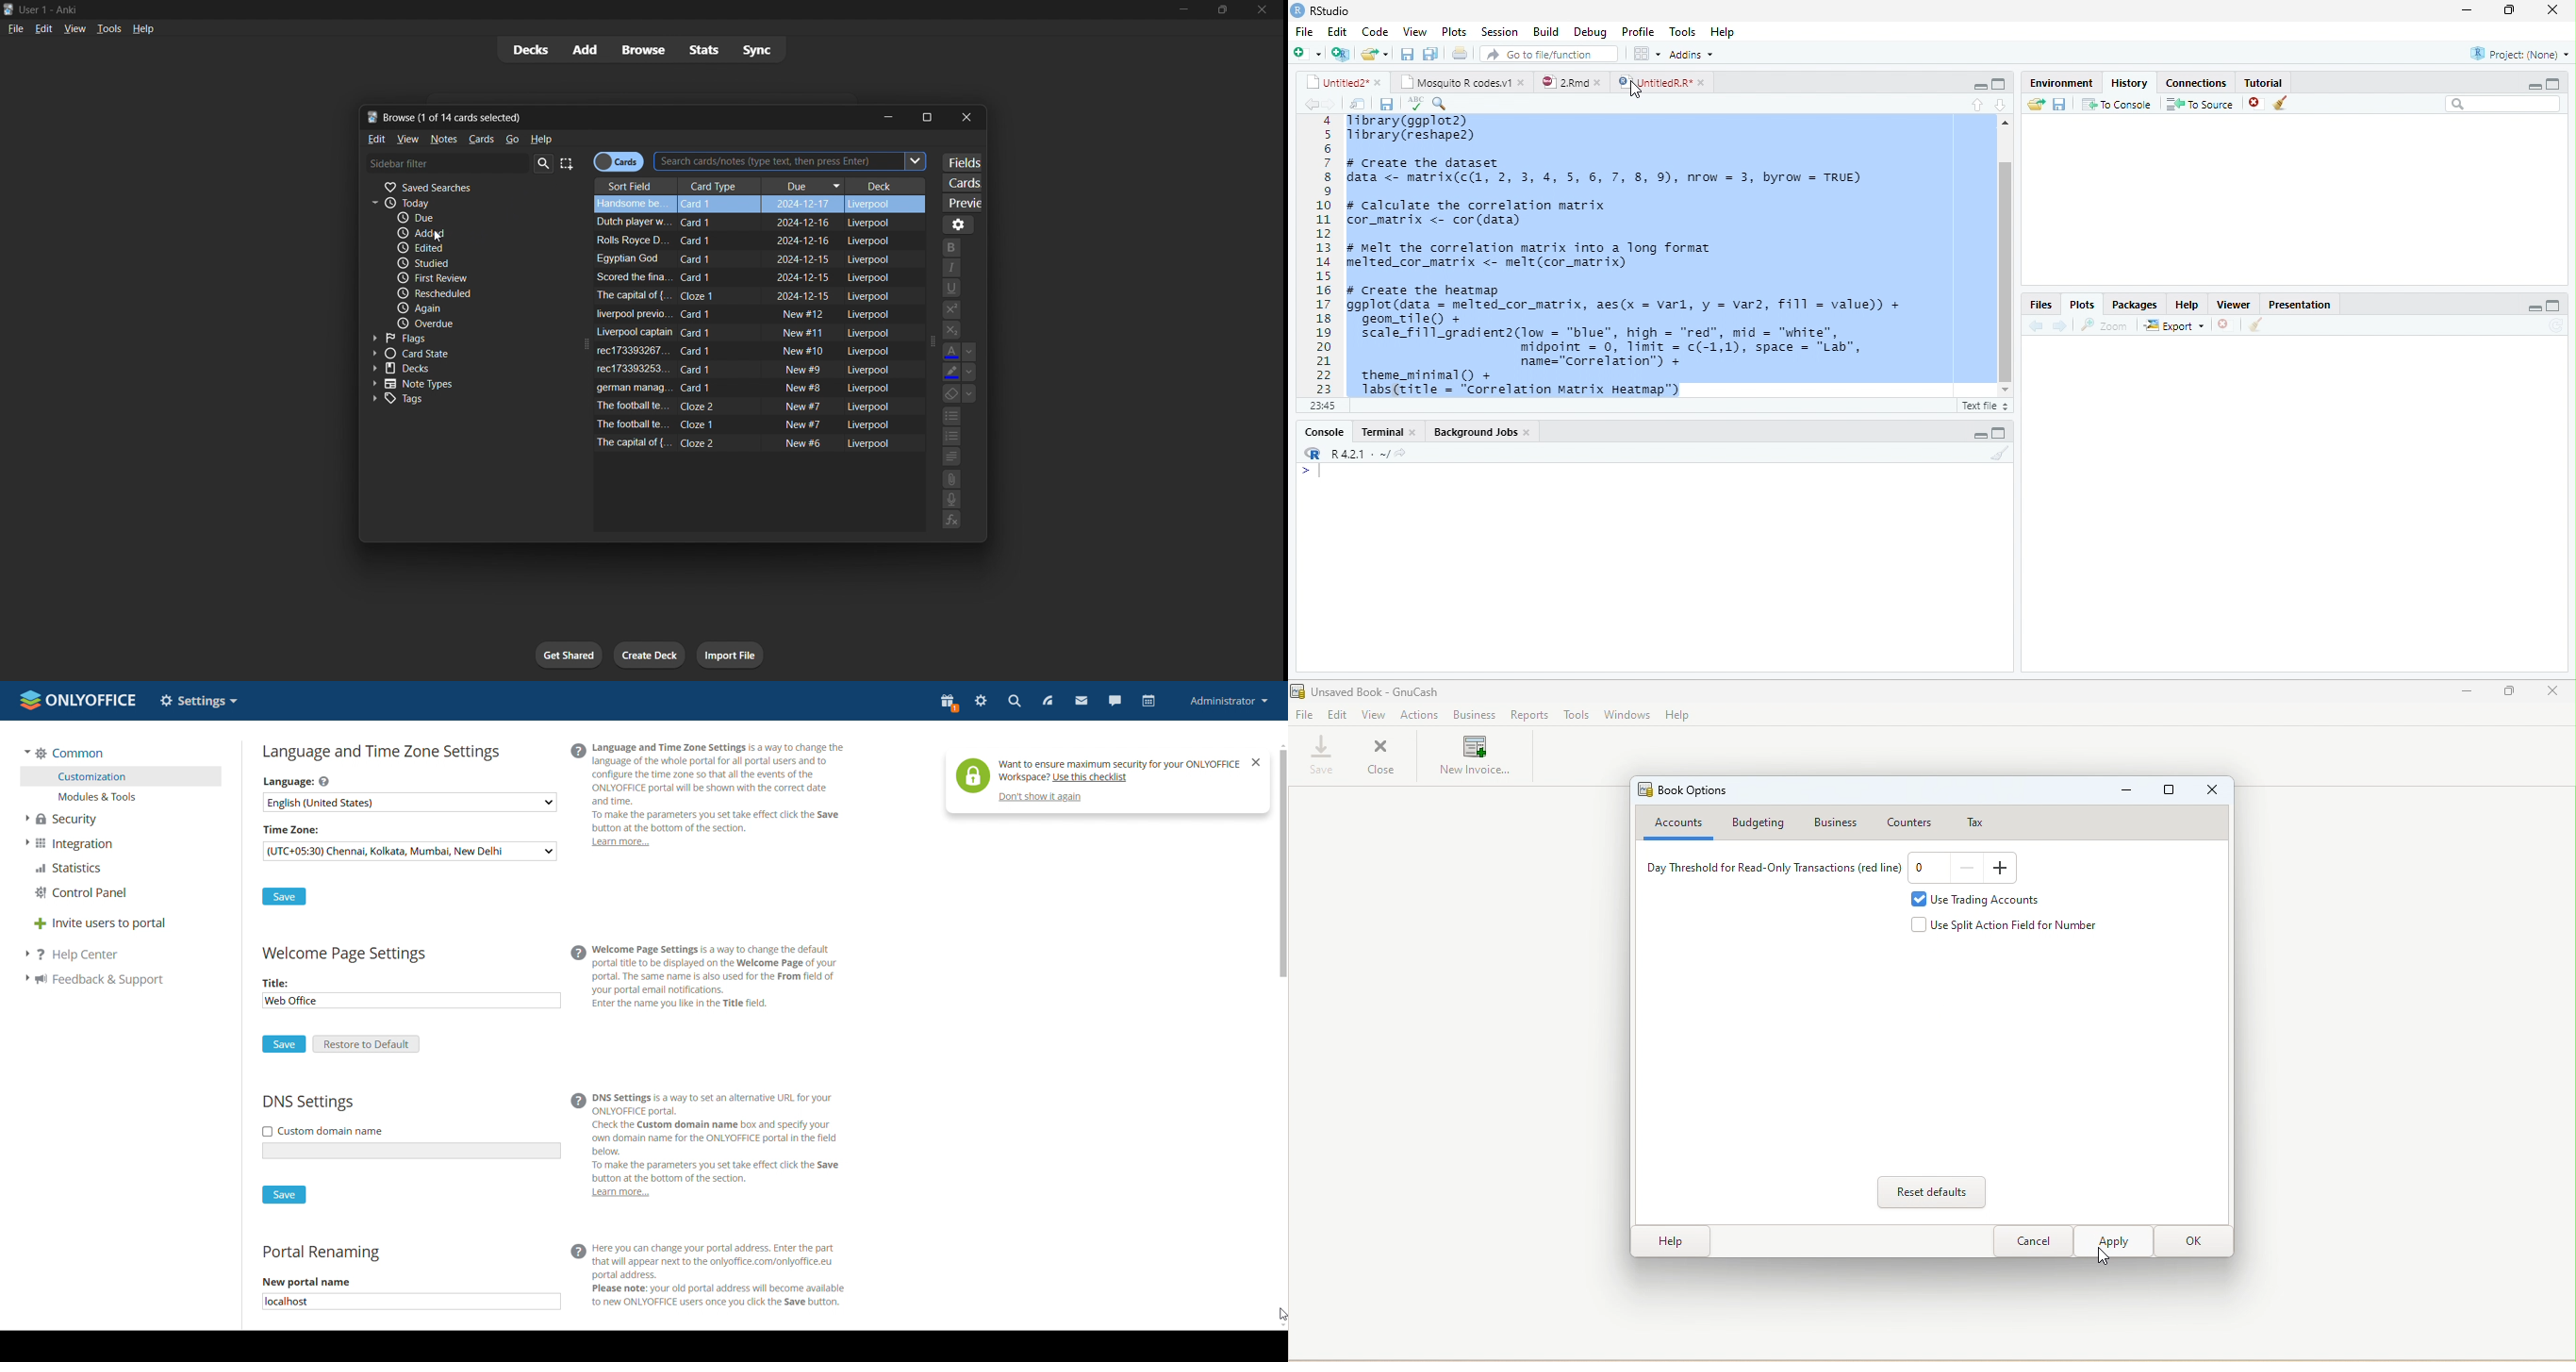  I want to click on option changed, so click(199, 700).